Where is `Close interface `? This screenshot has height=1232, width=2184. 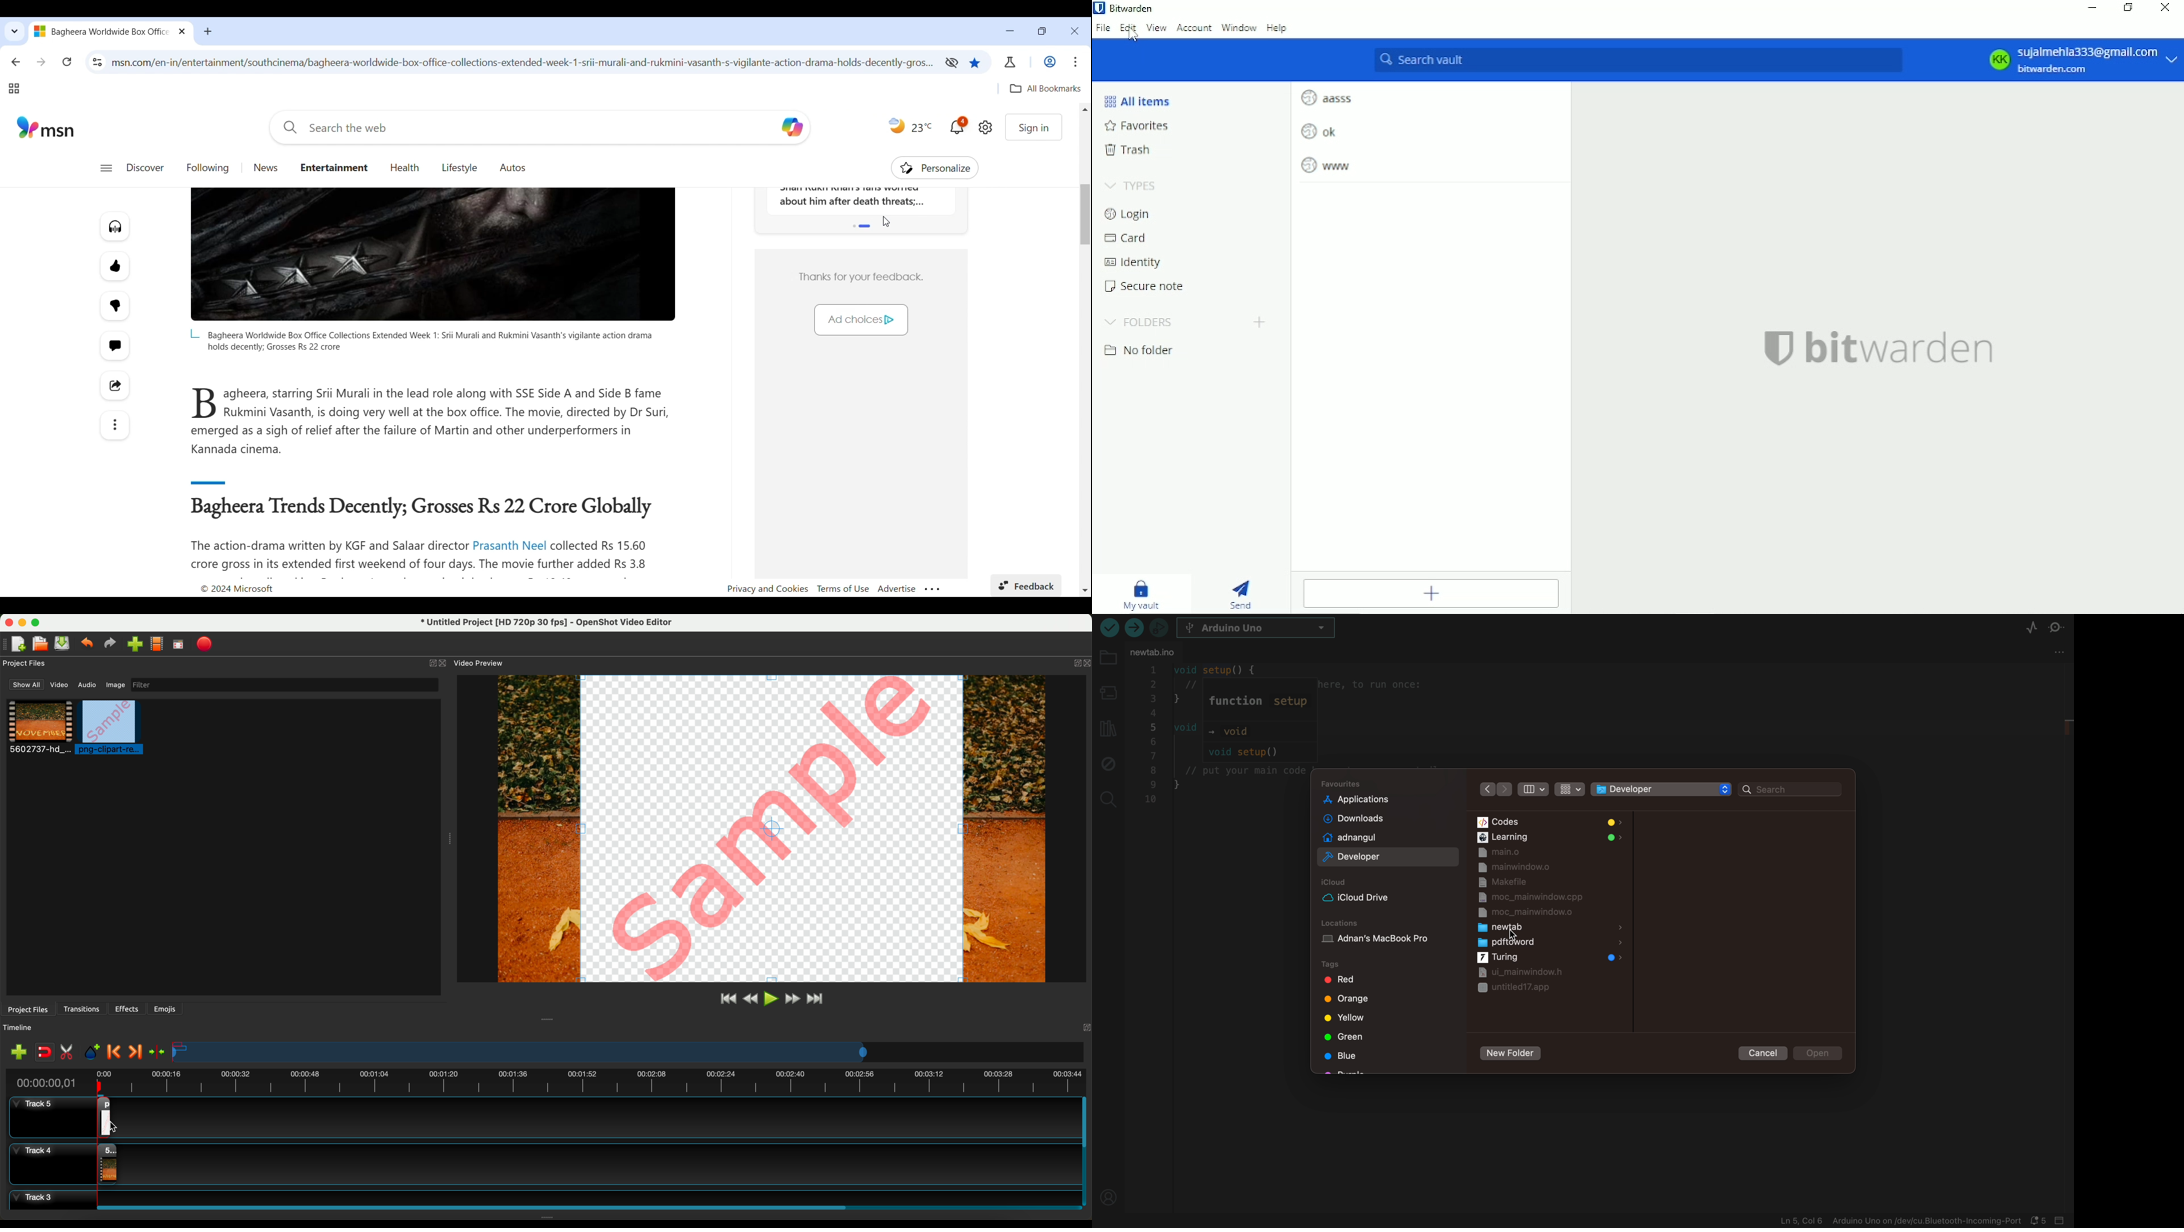
Close interface  is located at coordinates (1075, 31).